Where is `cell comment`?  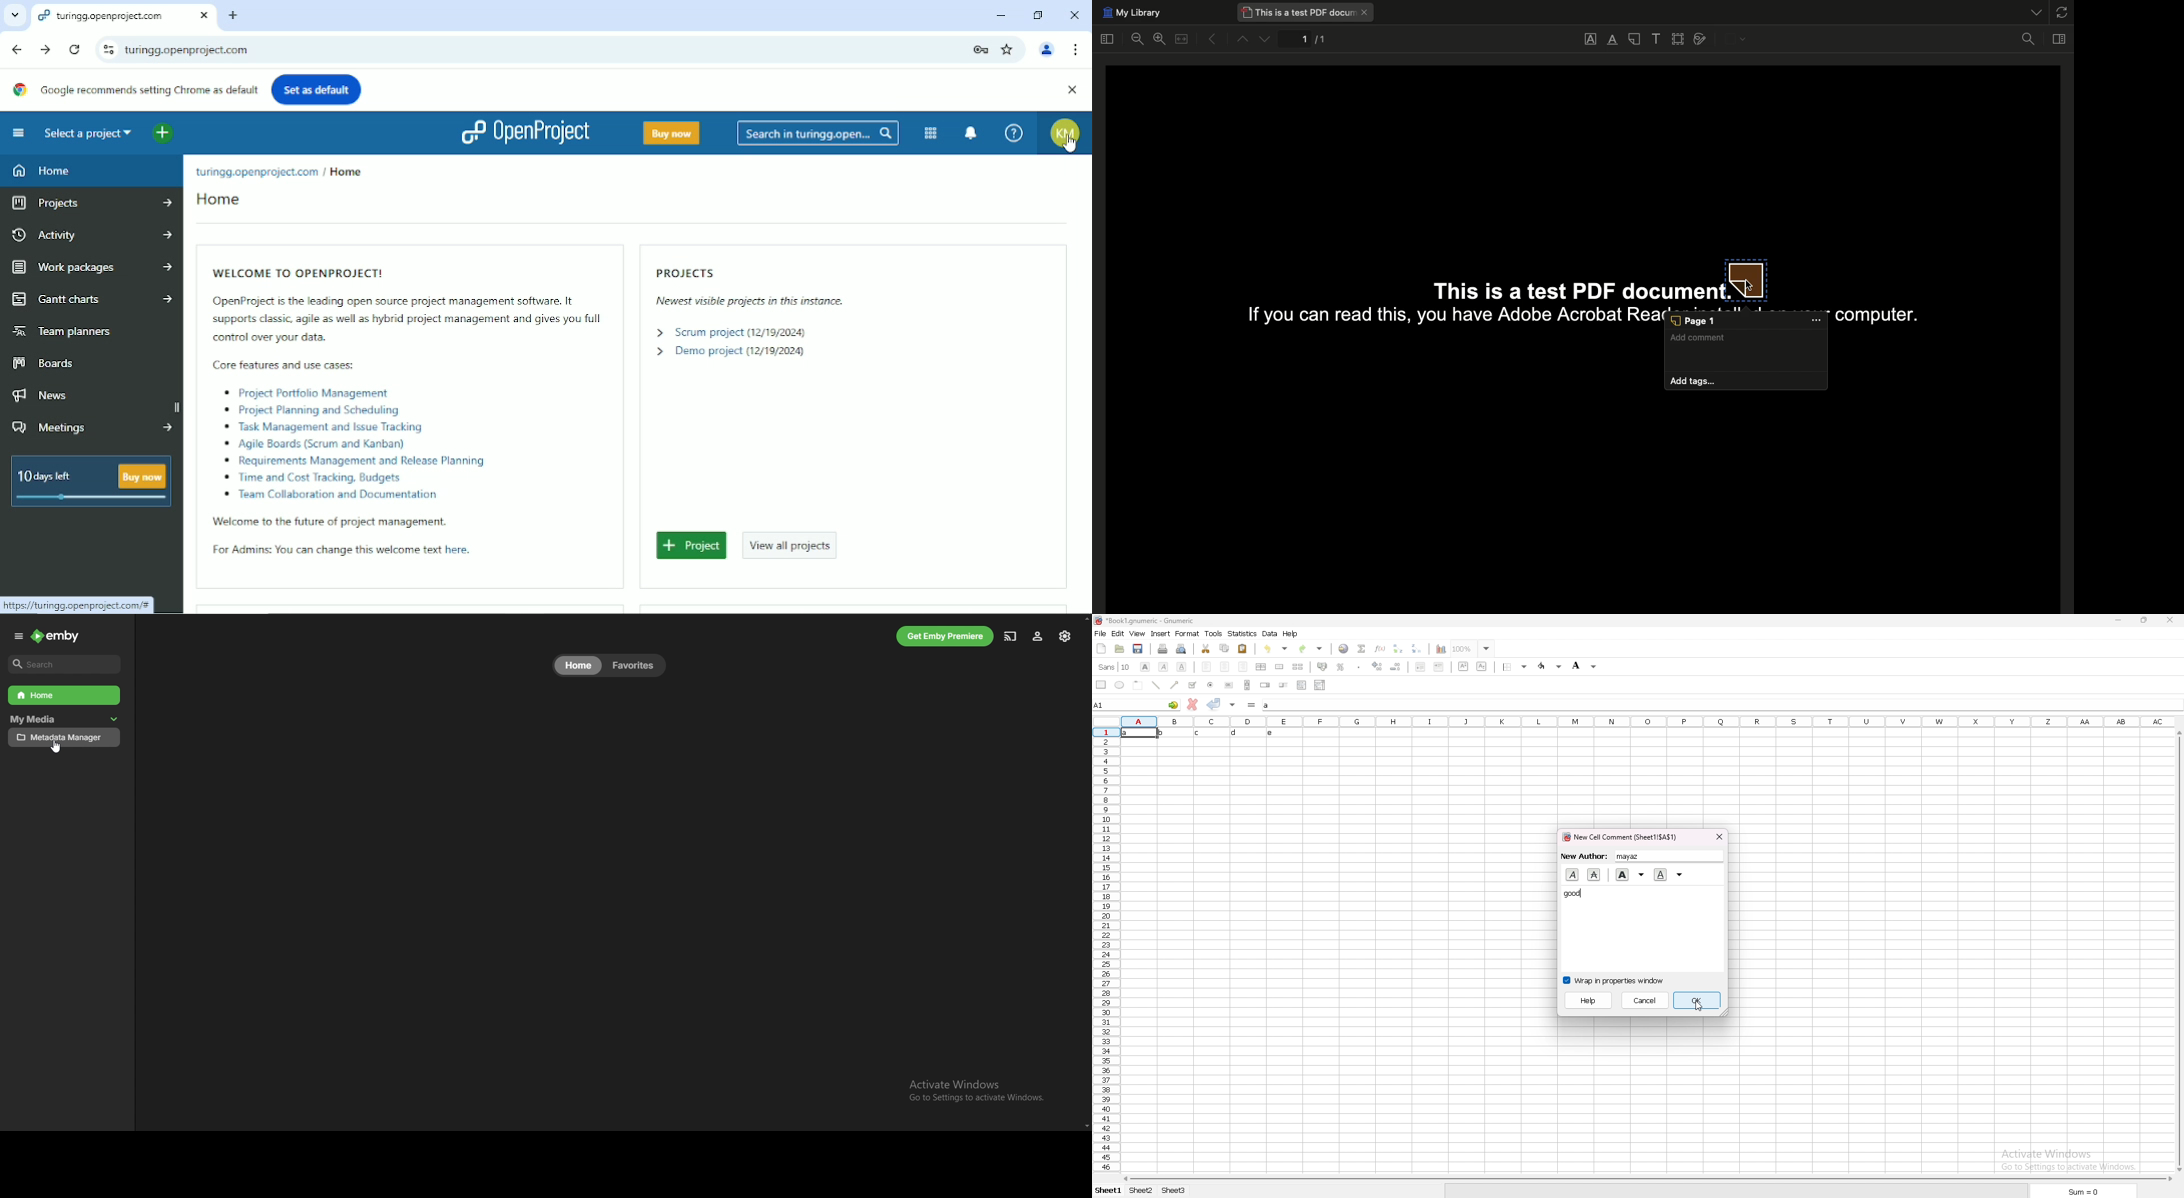
cell comment is located at coordinates (1622, 838).